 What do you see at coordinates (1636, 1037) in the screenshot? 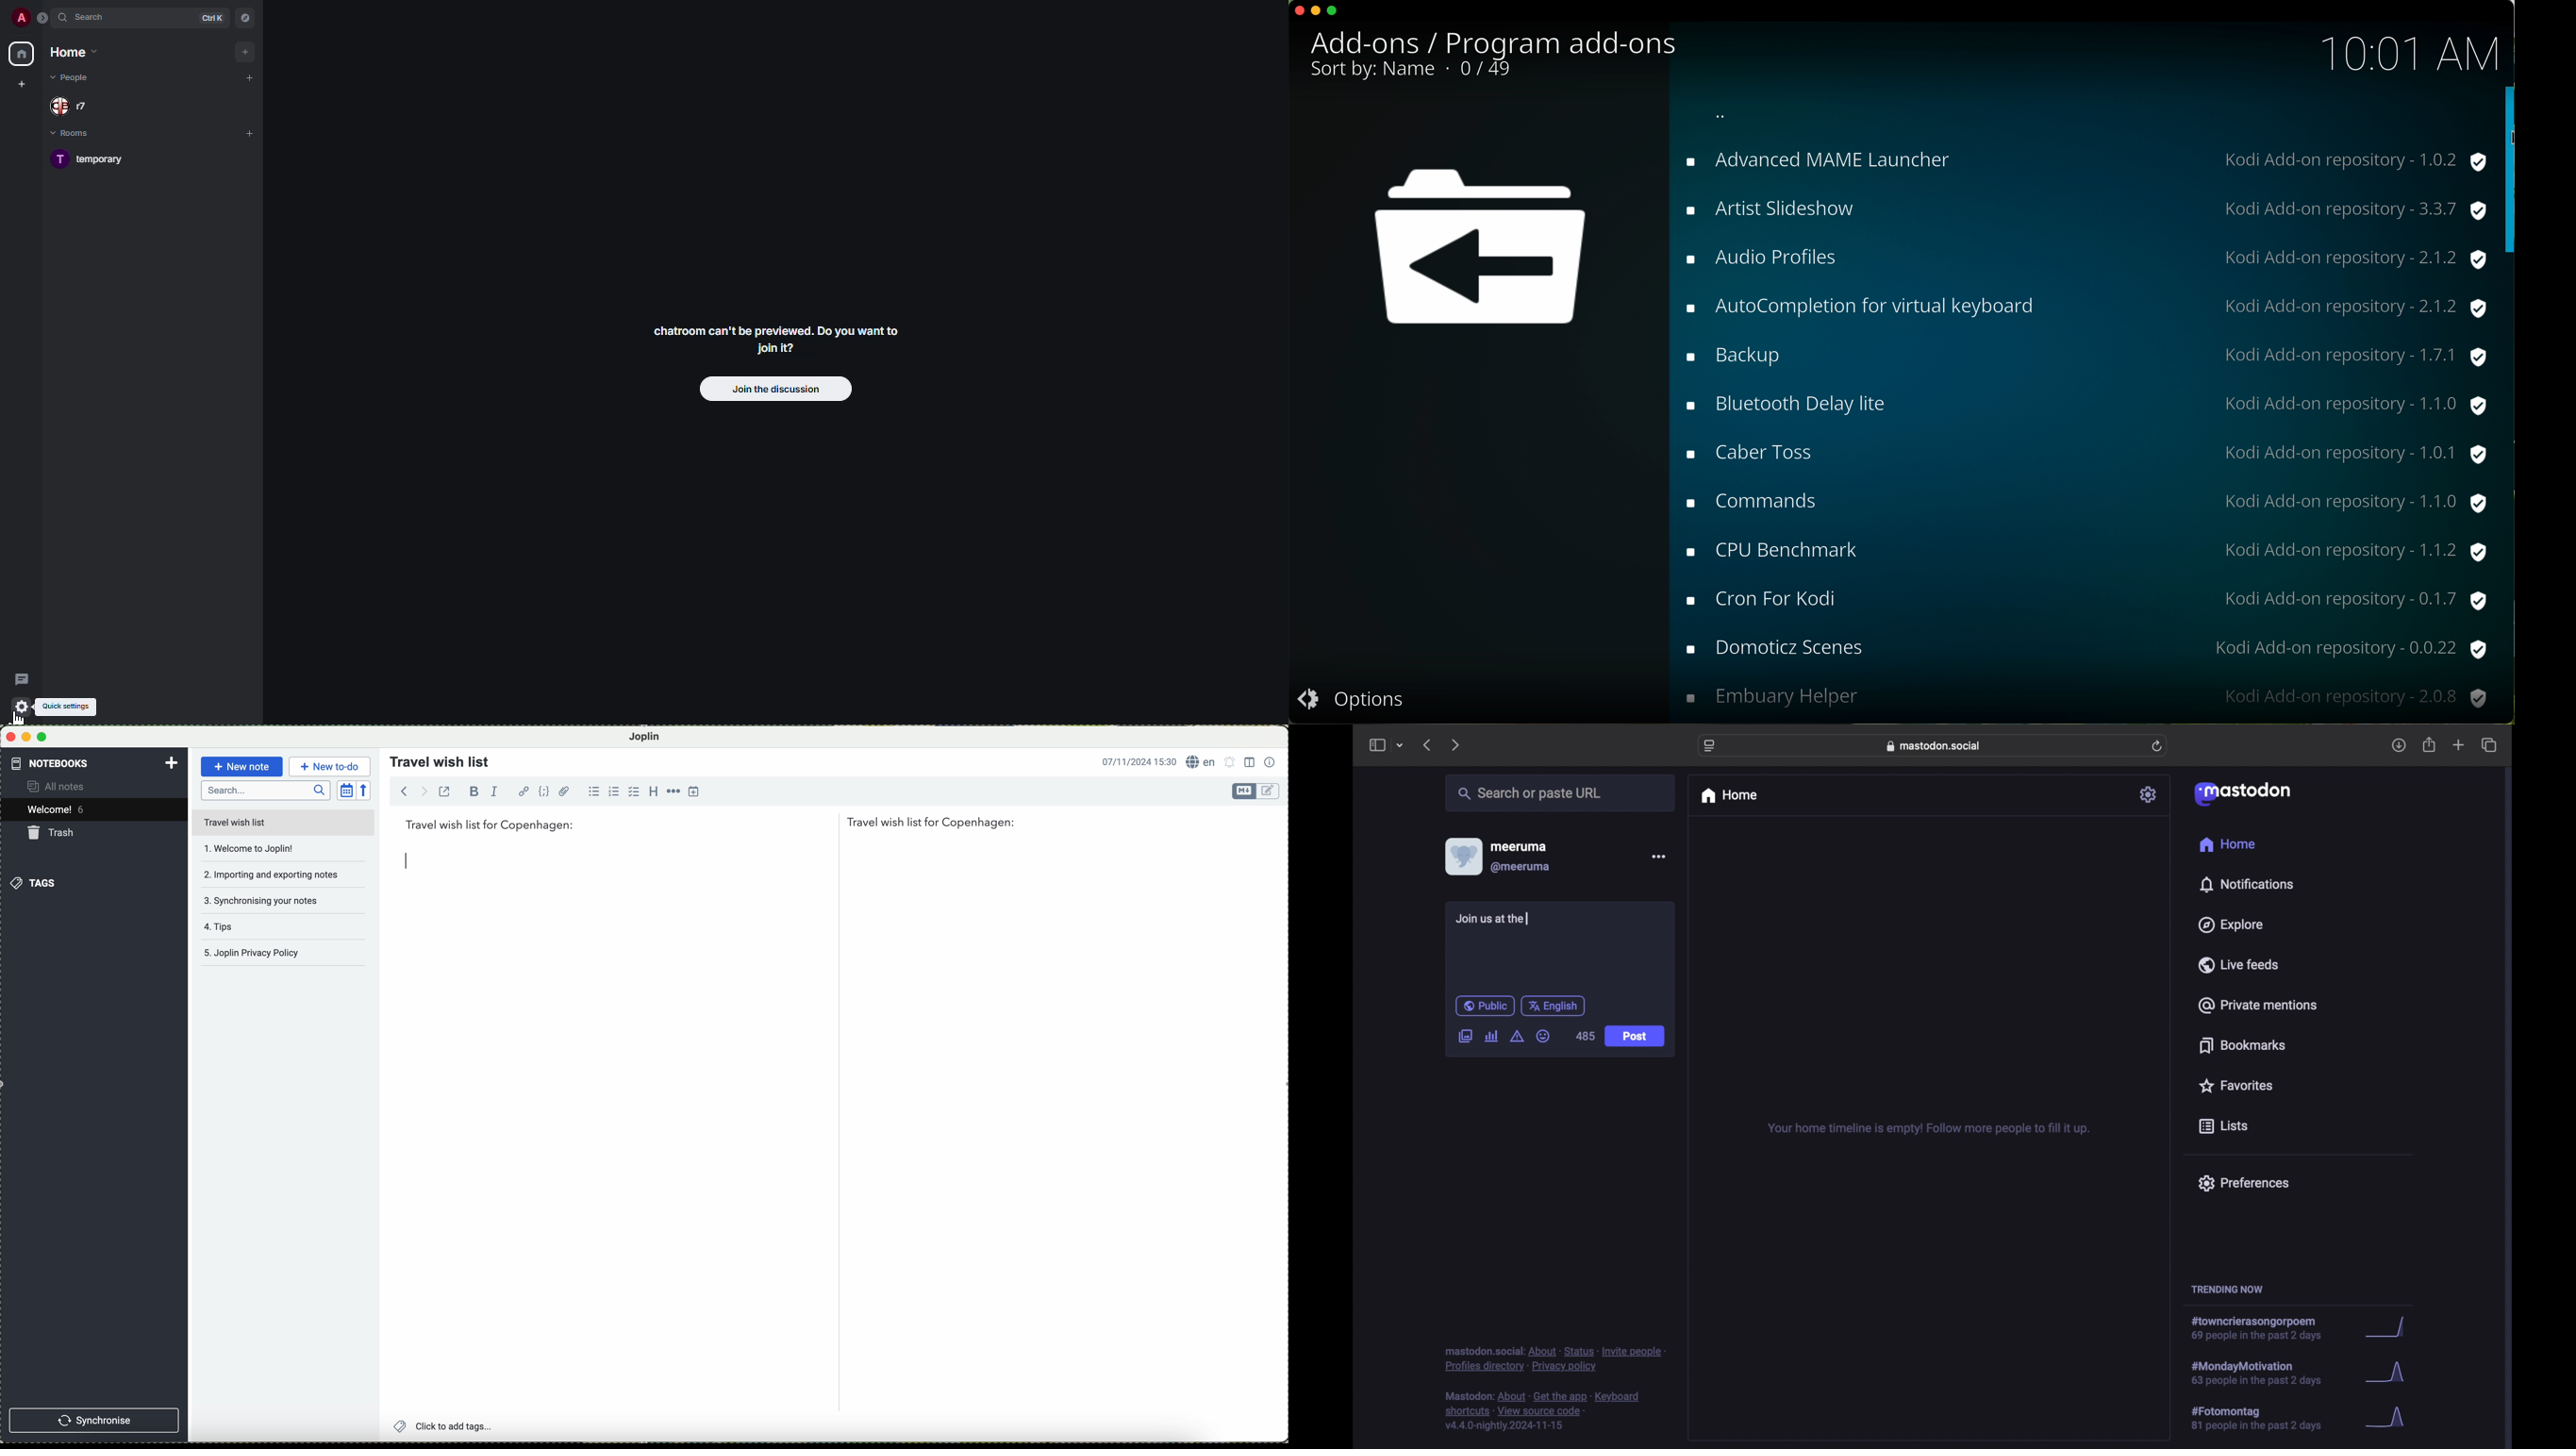
I see `Post` at bounding box center [1636, 1037].